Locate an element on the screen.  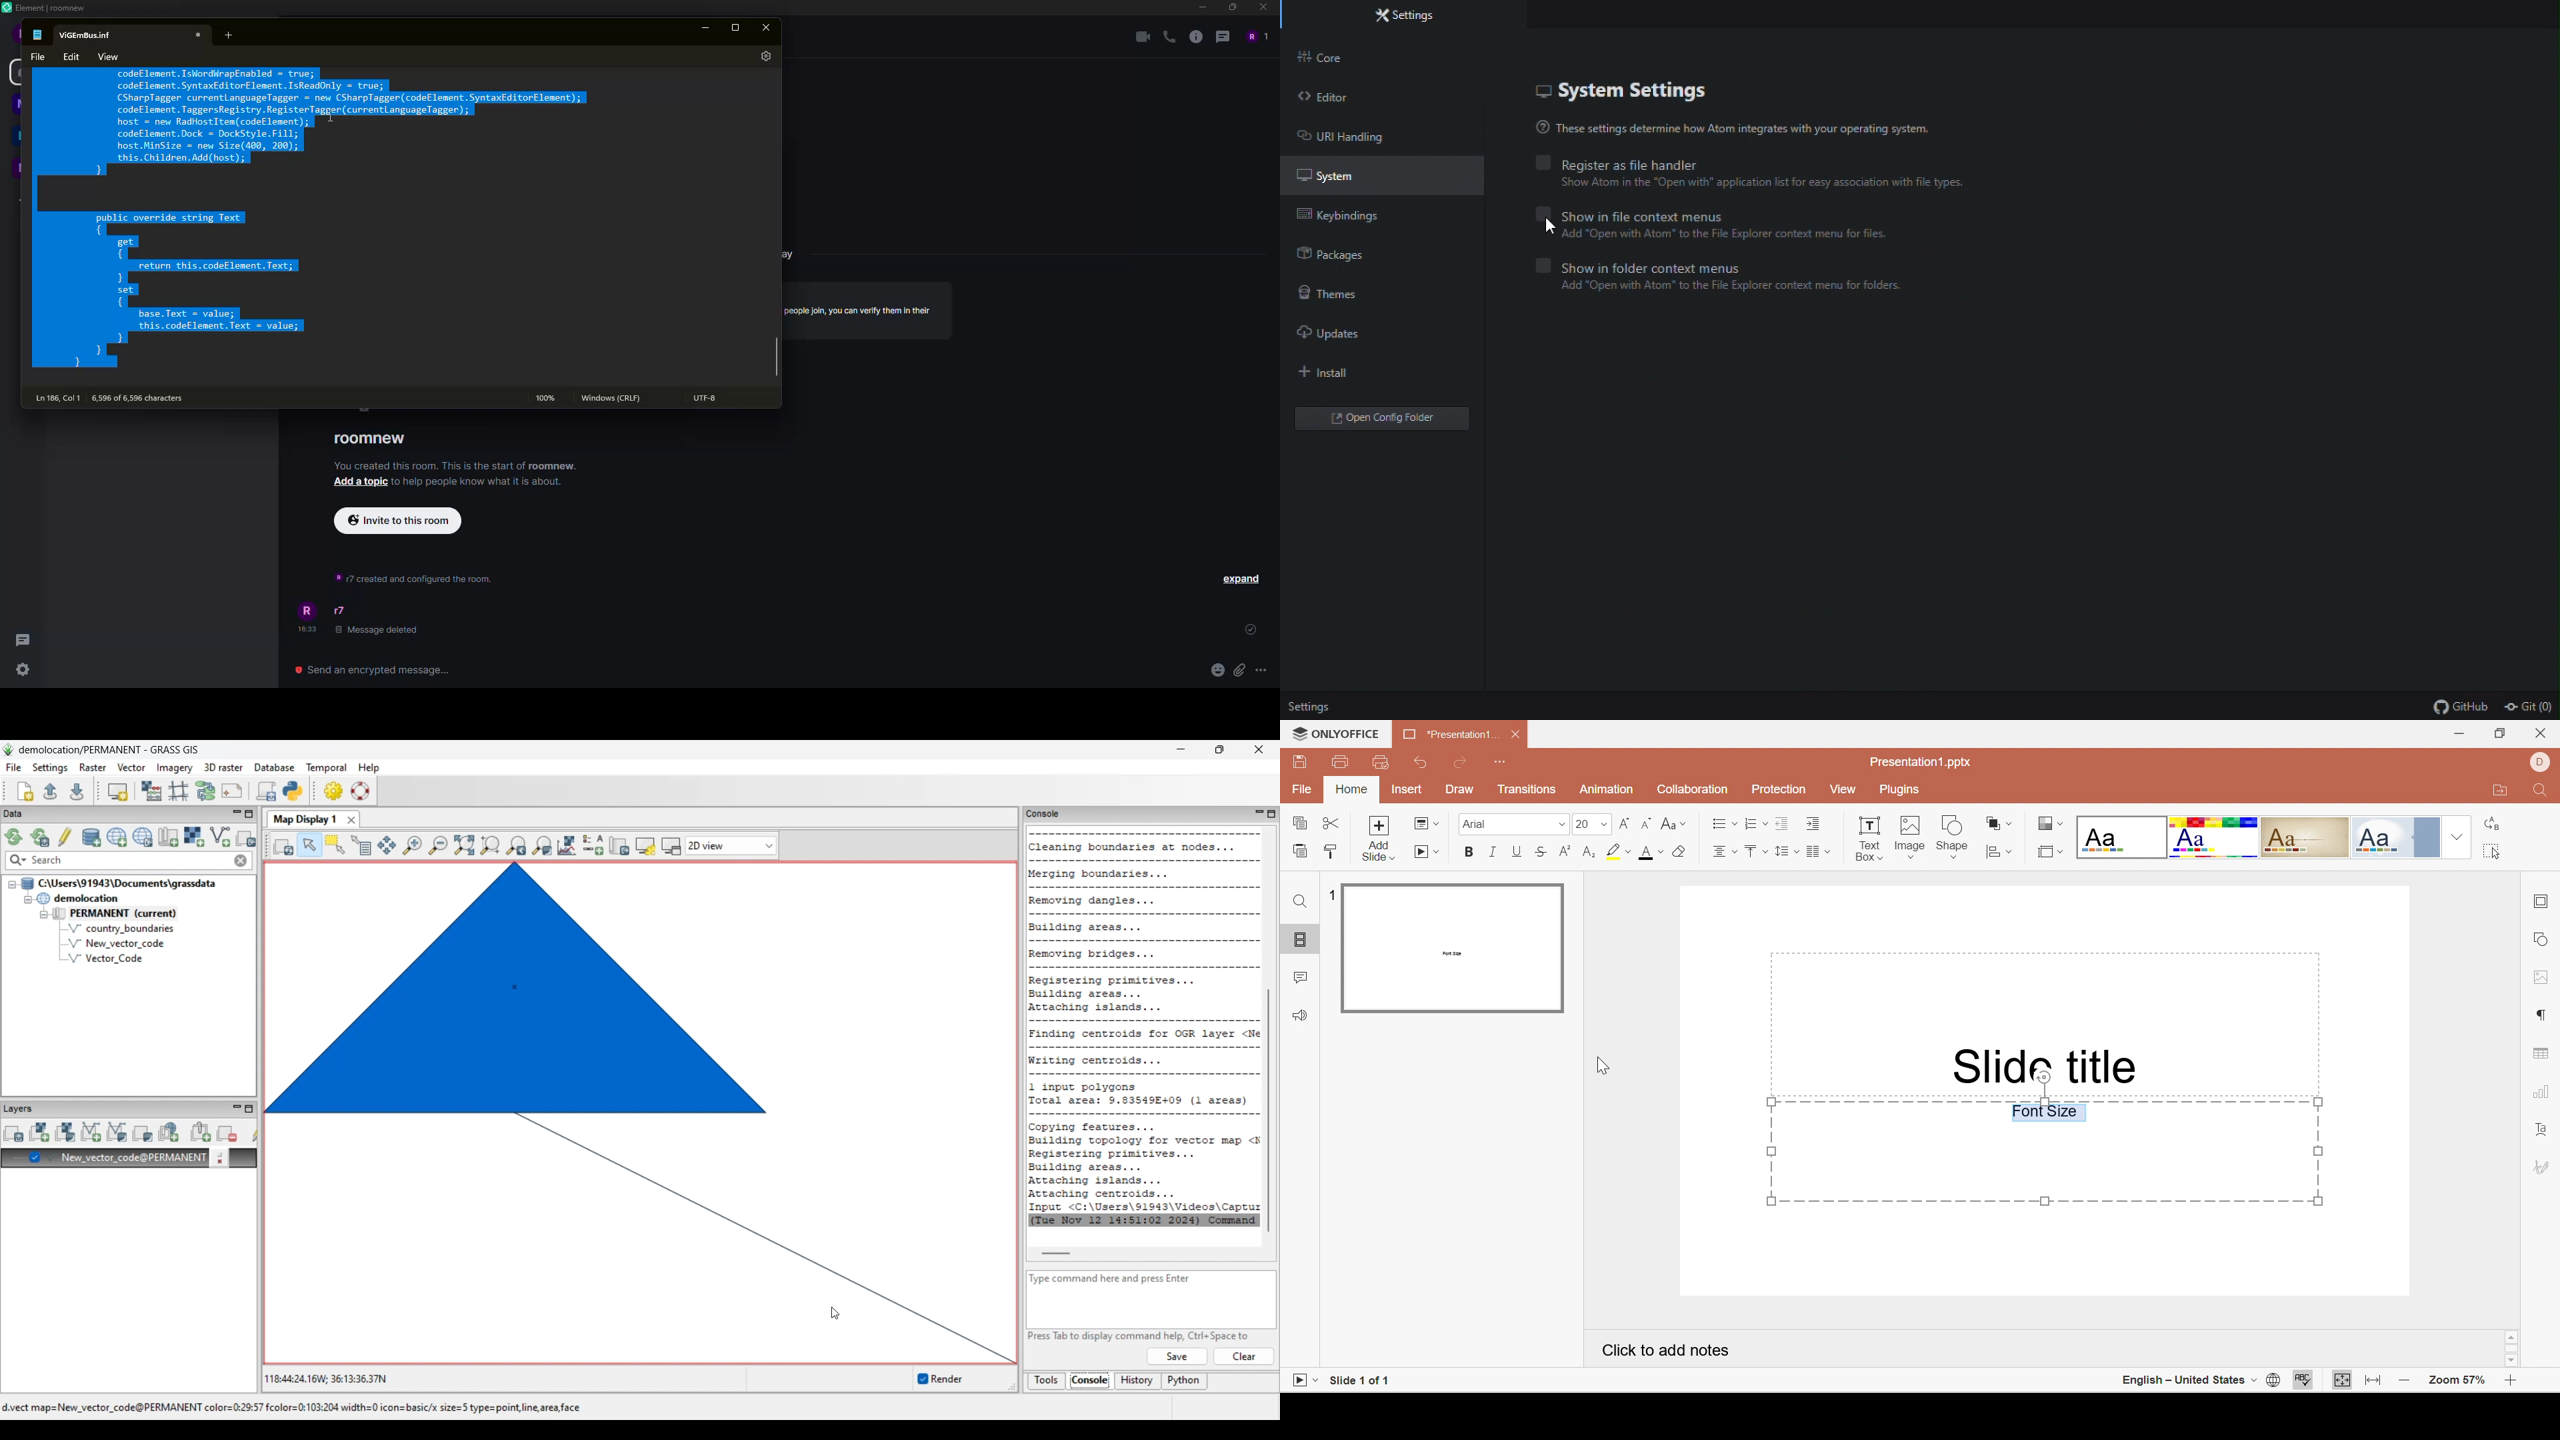
Numbering is located at coordinates (1754, 823).